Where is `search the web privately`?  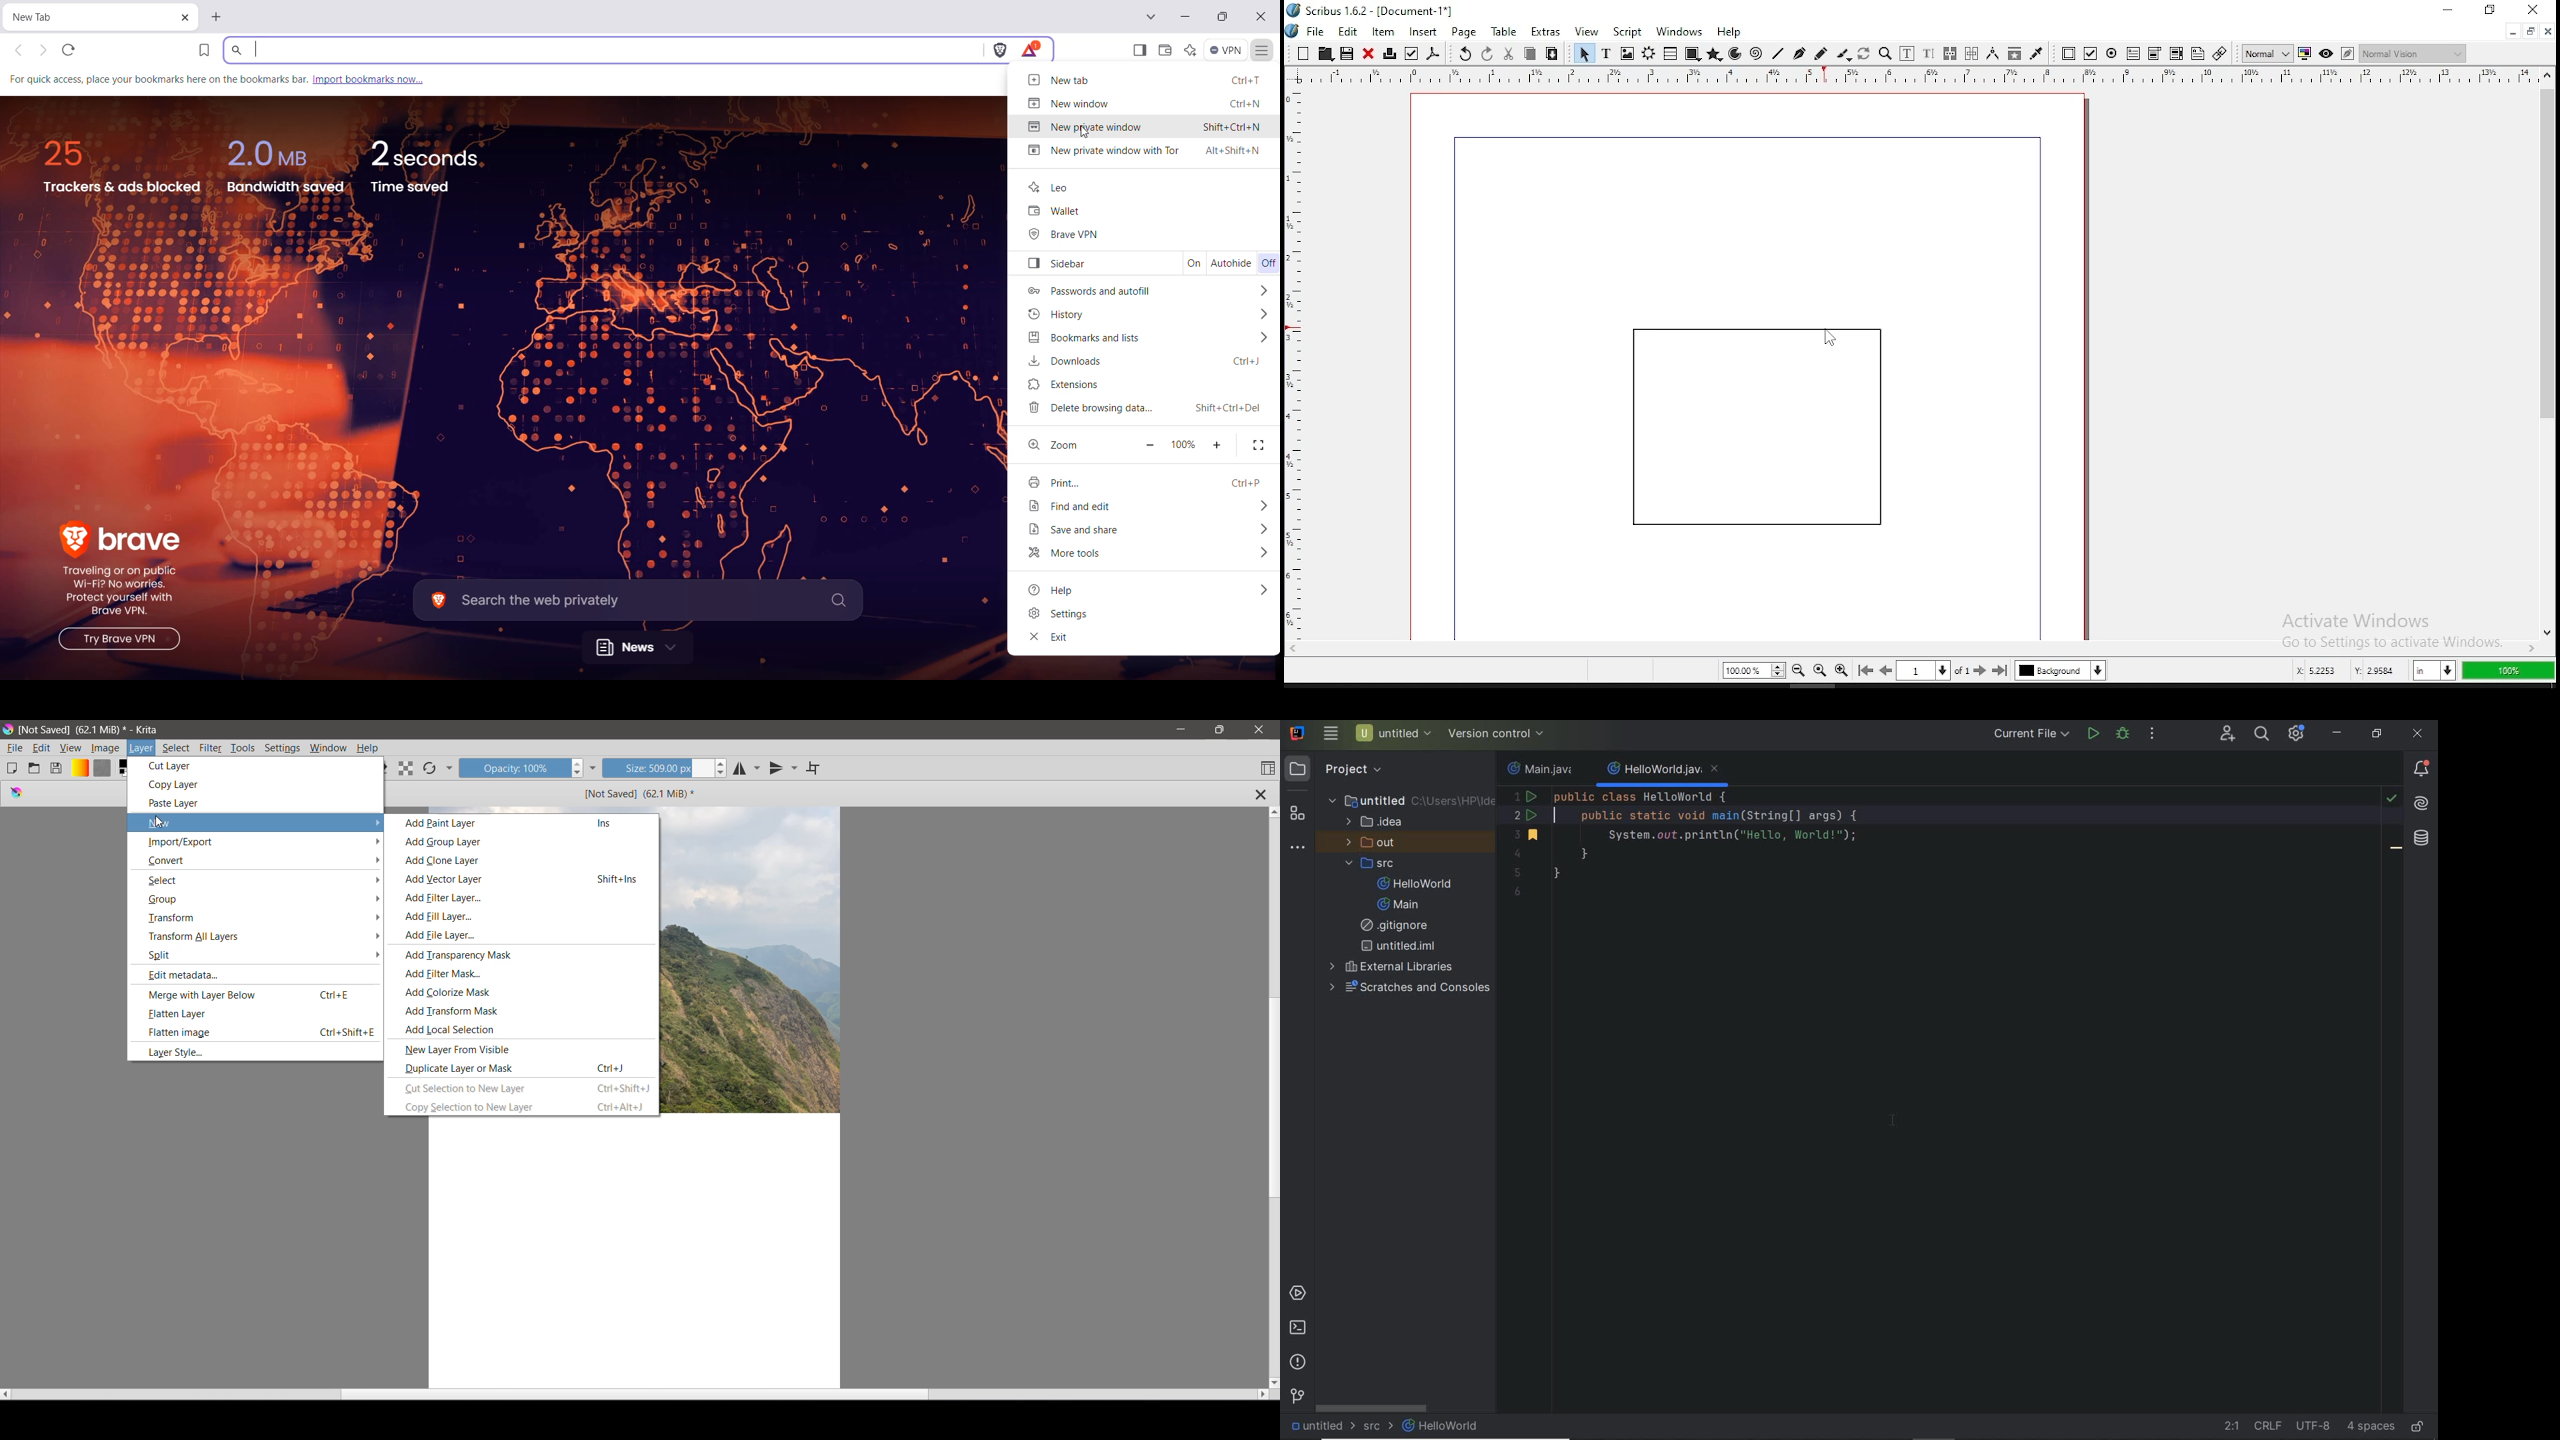
search the web privately is located at coordinates (636, 601).